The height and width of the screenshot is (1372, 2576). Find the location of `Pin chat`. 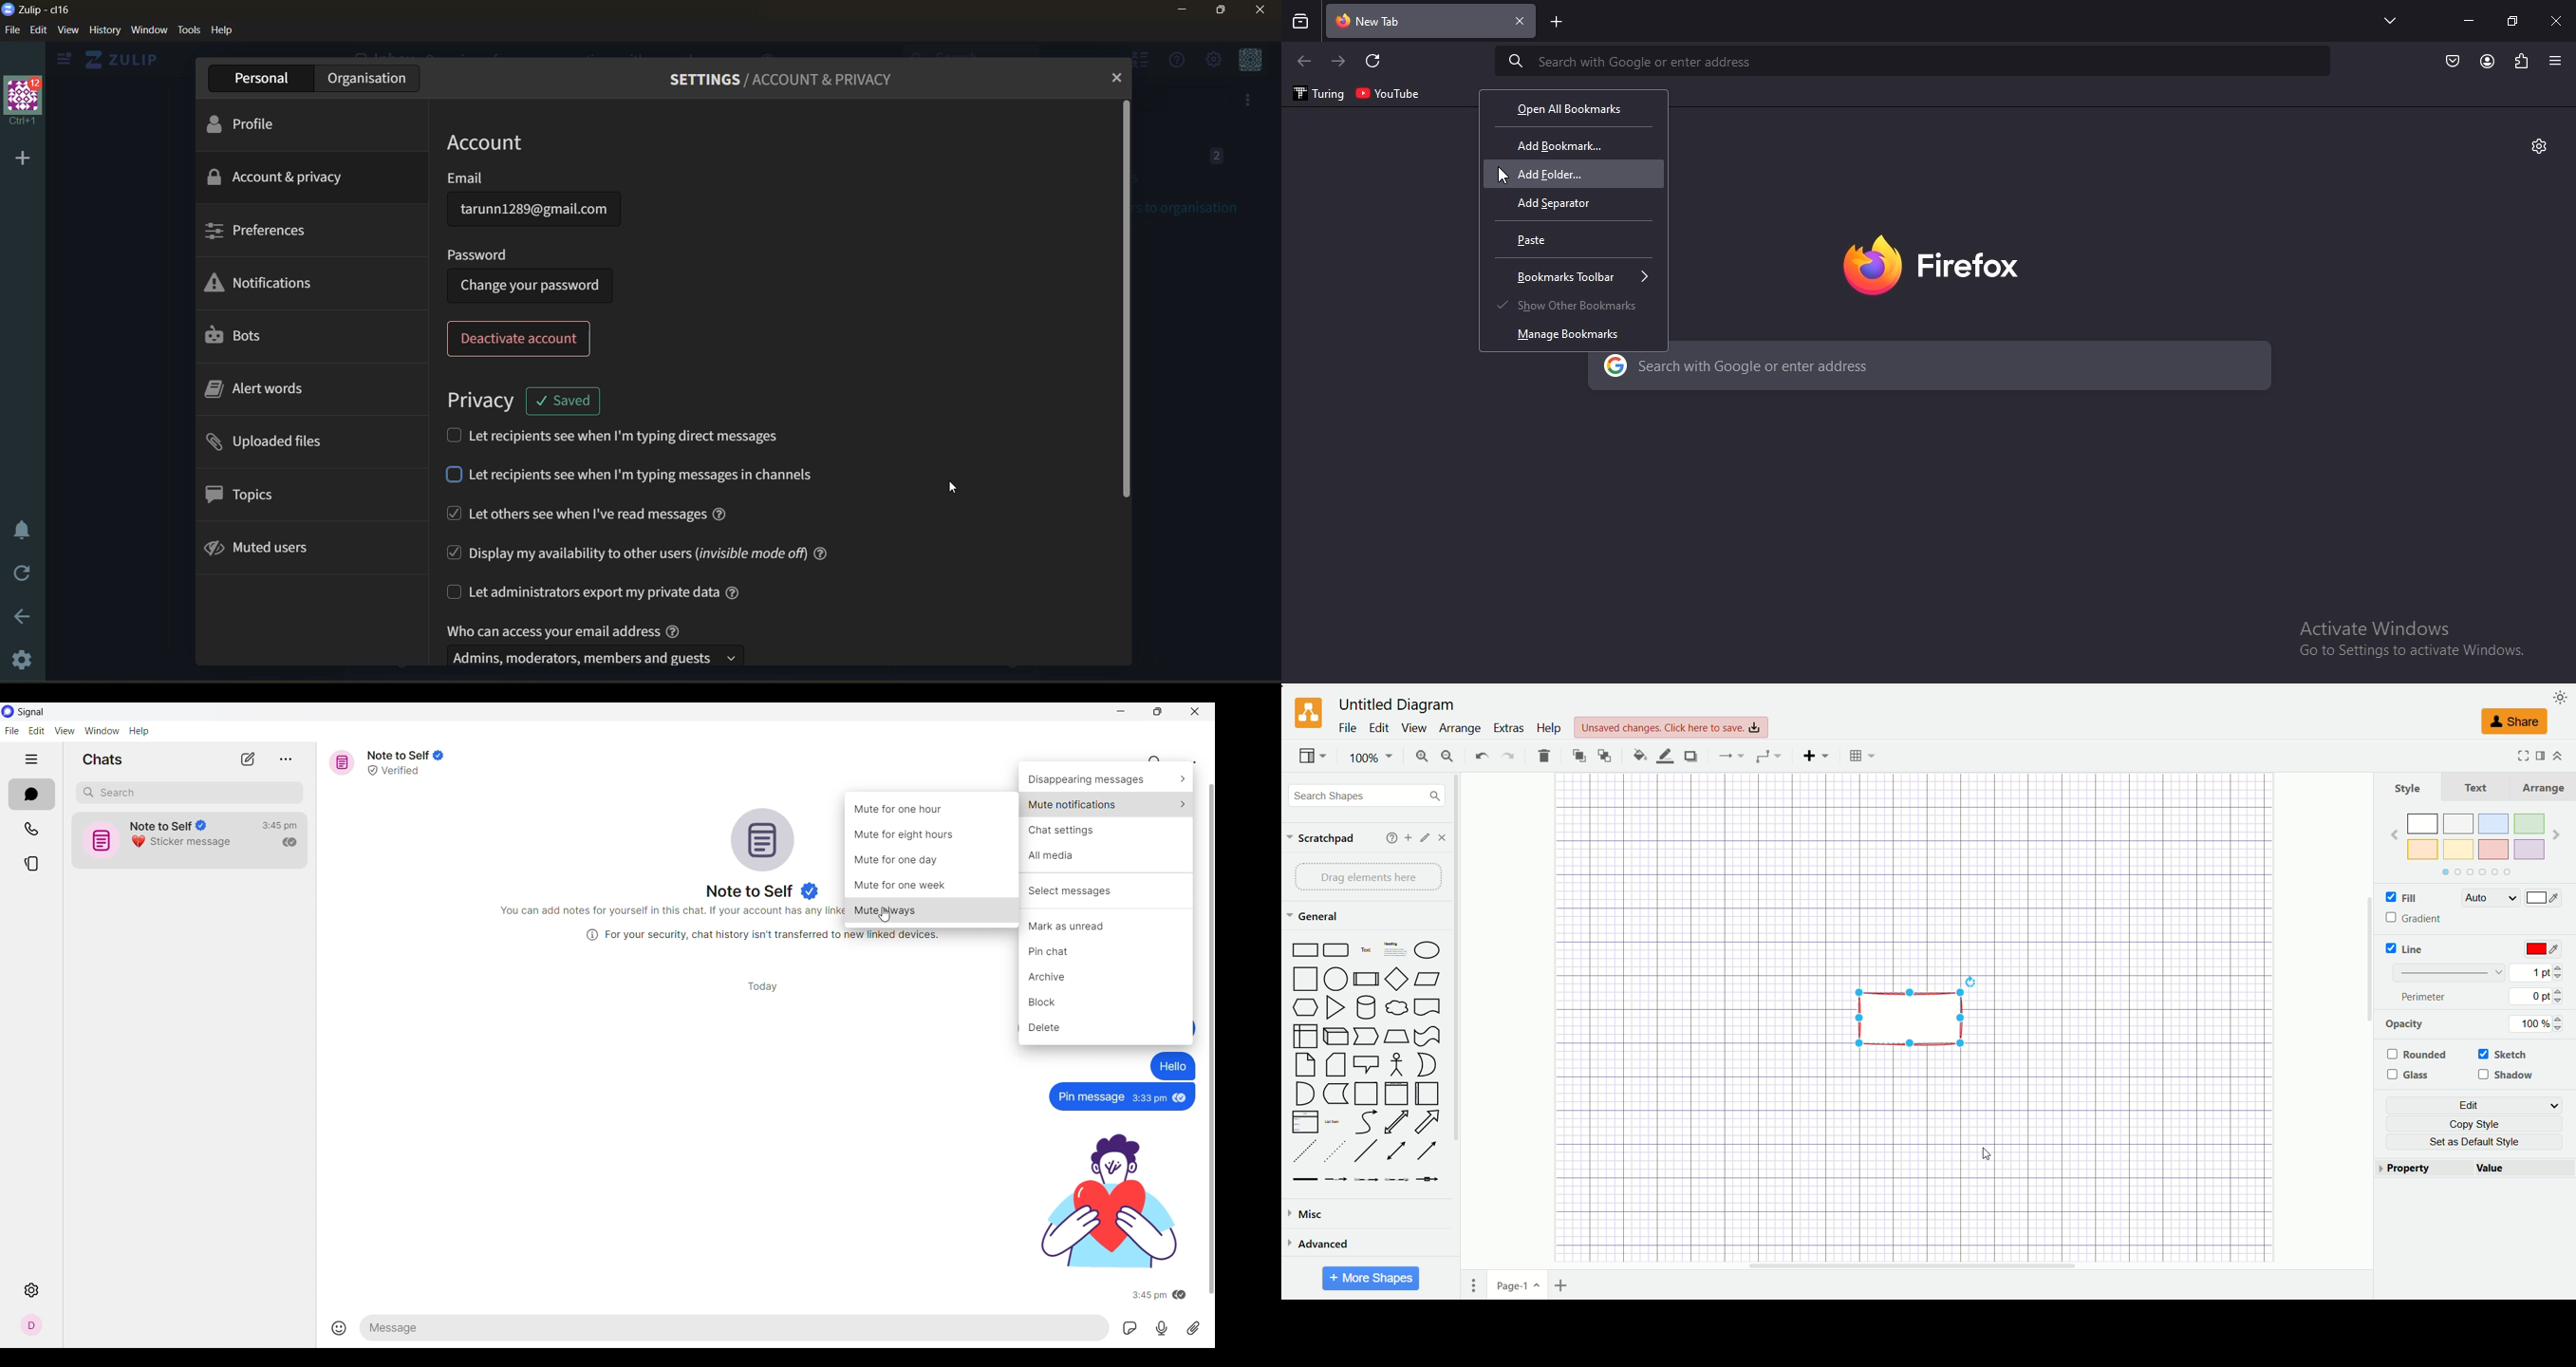

Pin chat is located at coordinates (1105, 951).